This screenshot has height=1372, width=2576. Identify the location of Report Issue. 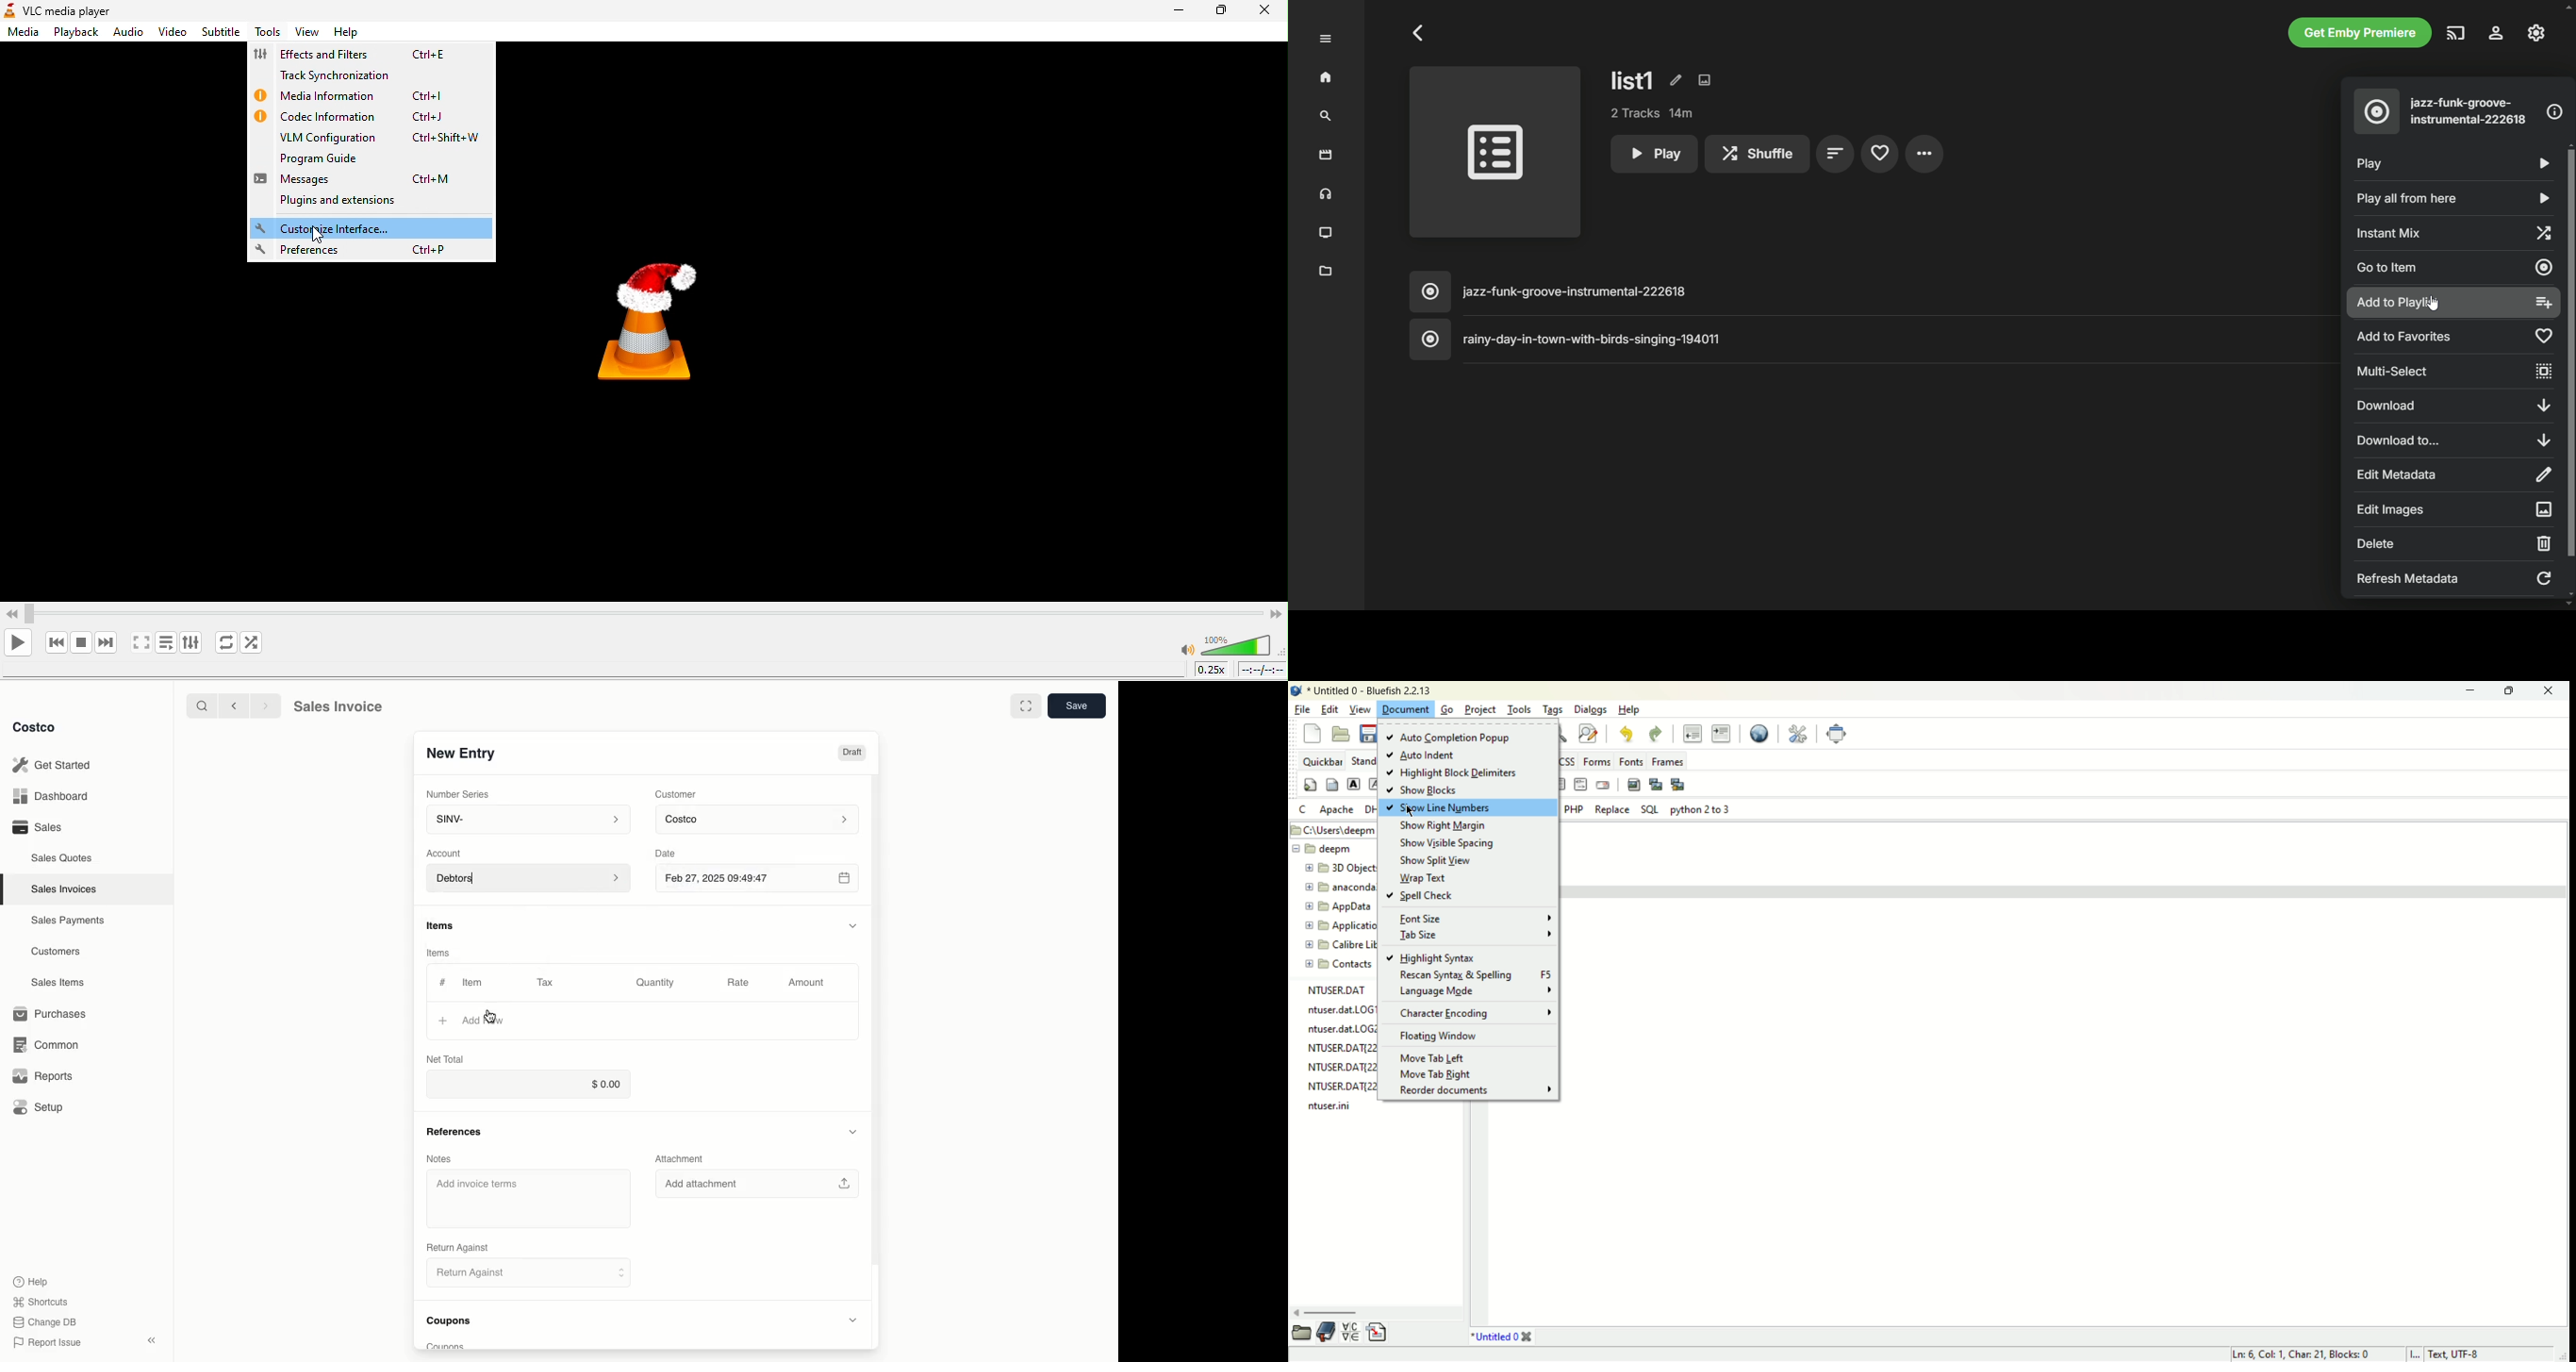
(47, 1343).